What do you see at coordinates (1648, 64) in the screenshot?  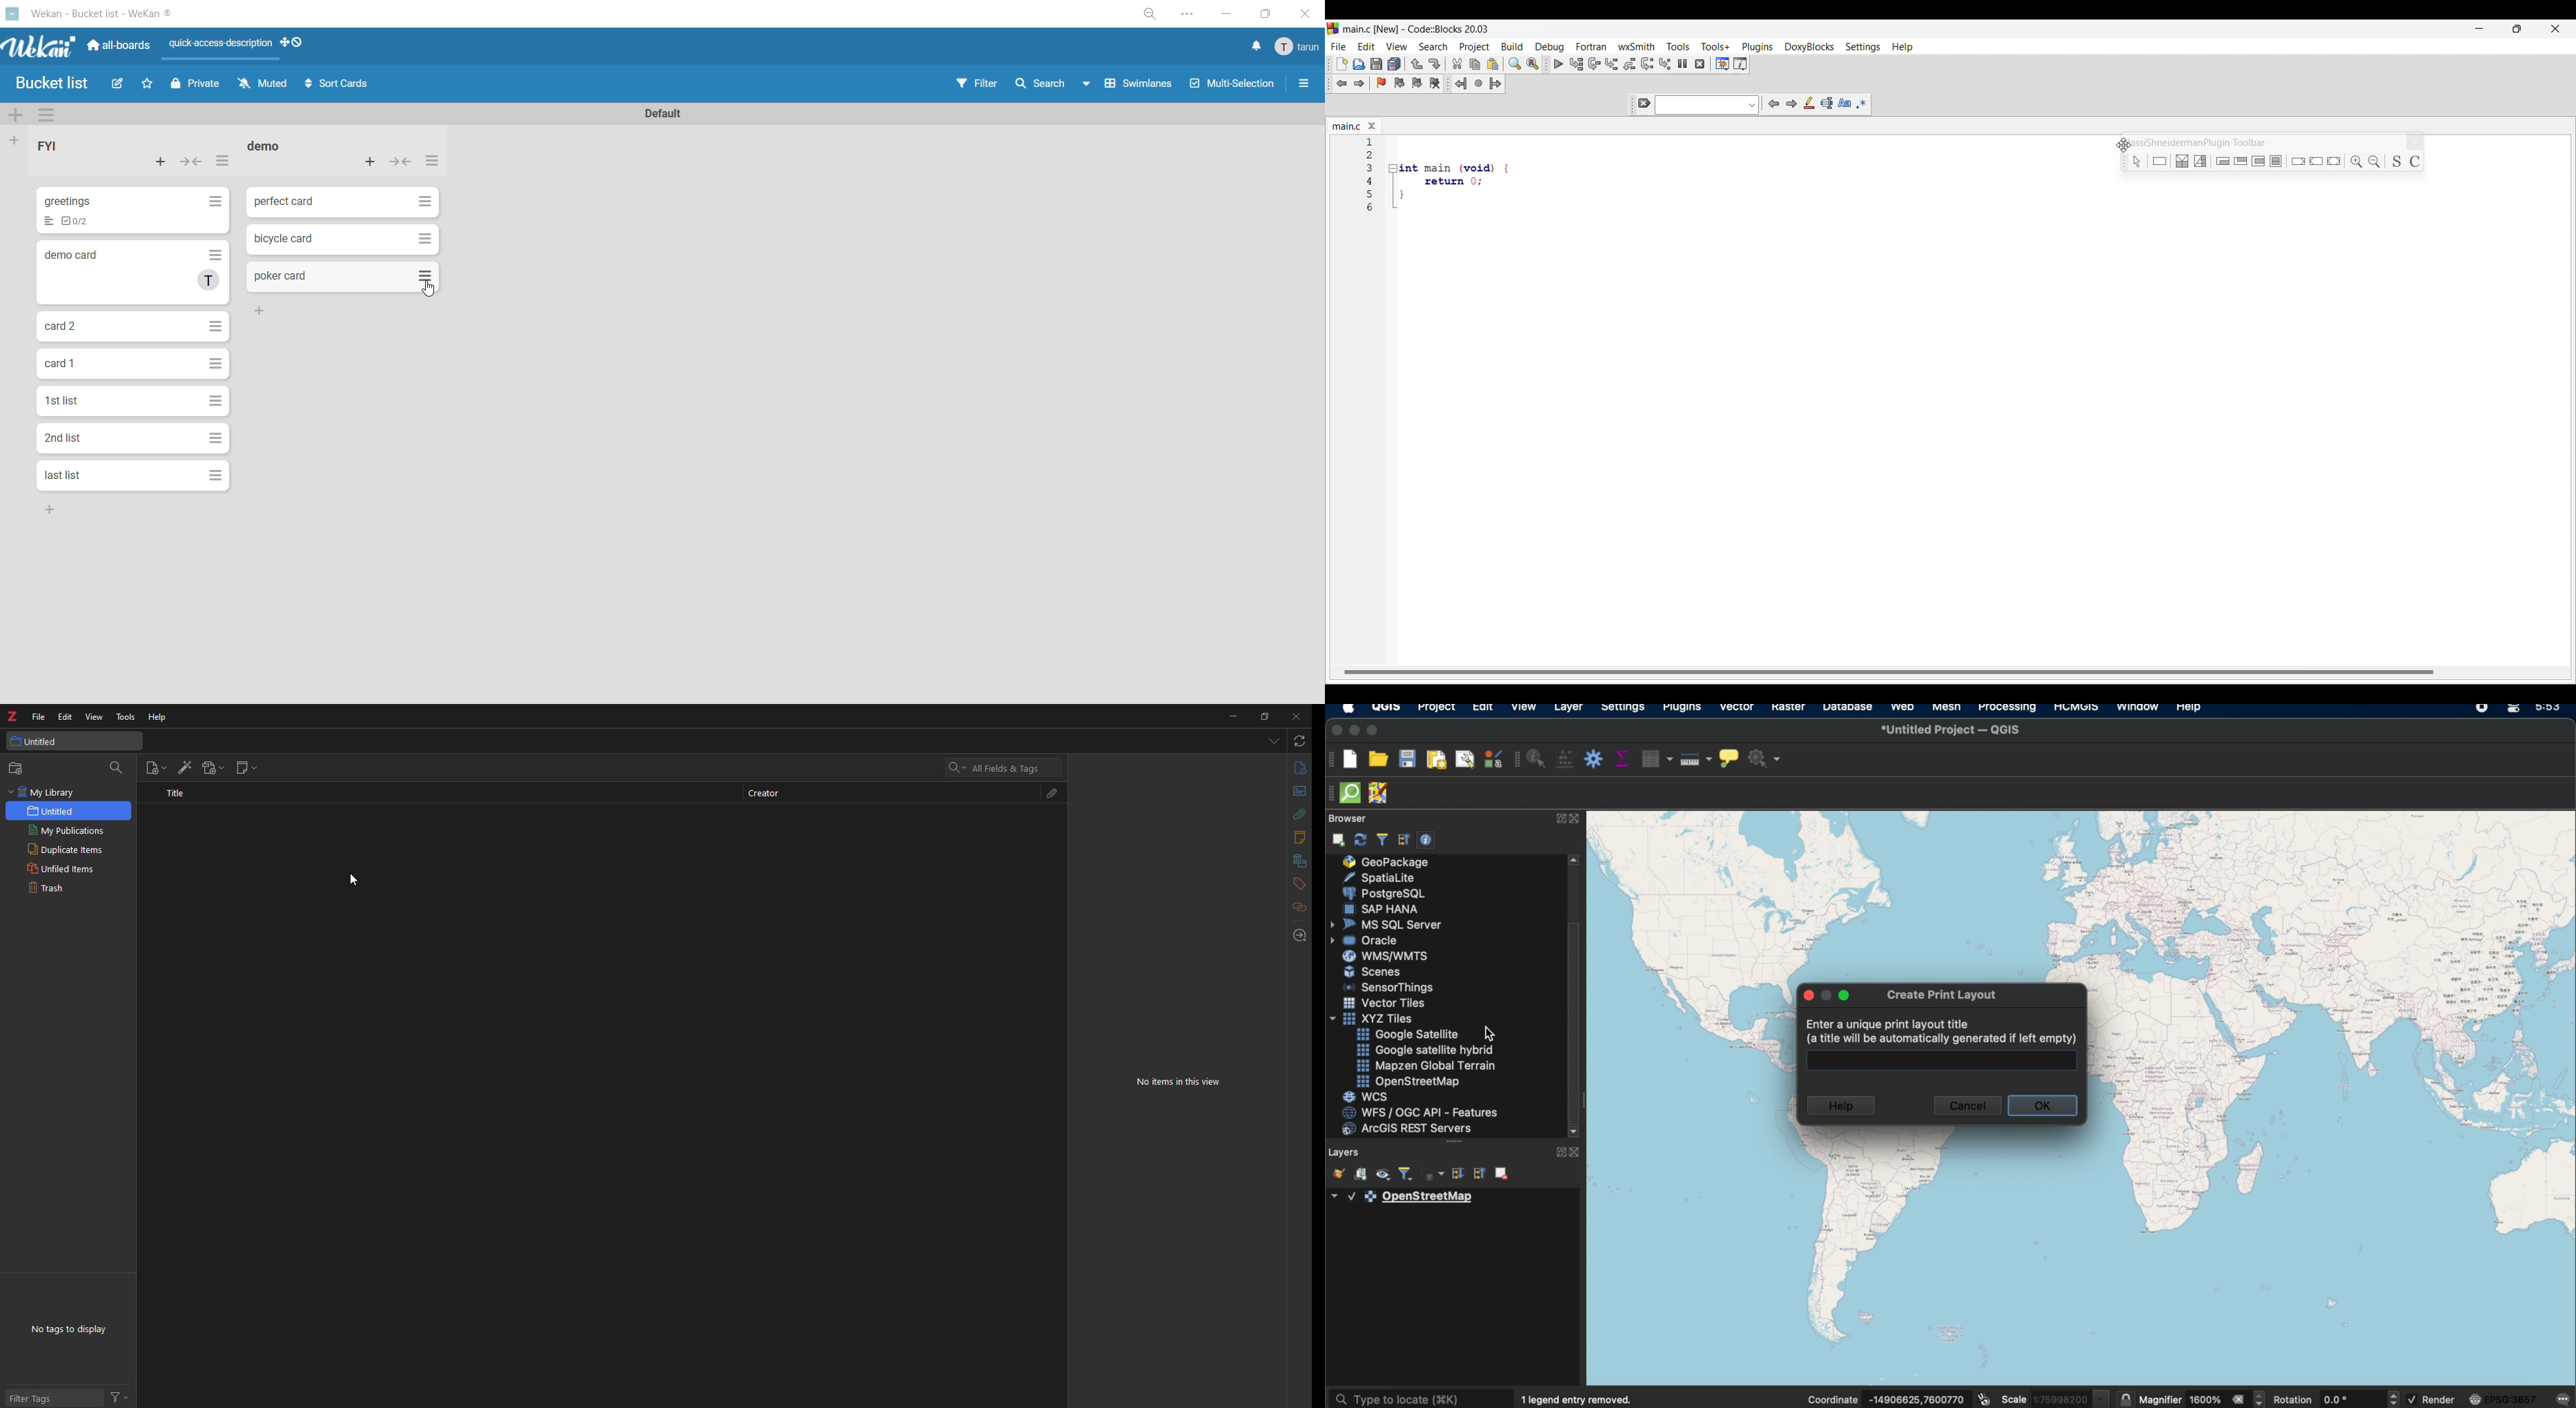 I see `Next instruction` at bounding box center [1648, 64].